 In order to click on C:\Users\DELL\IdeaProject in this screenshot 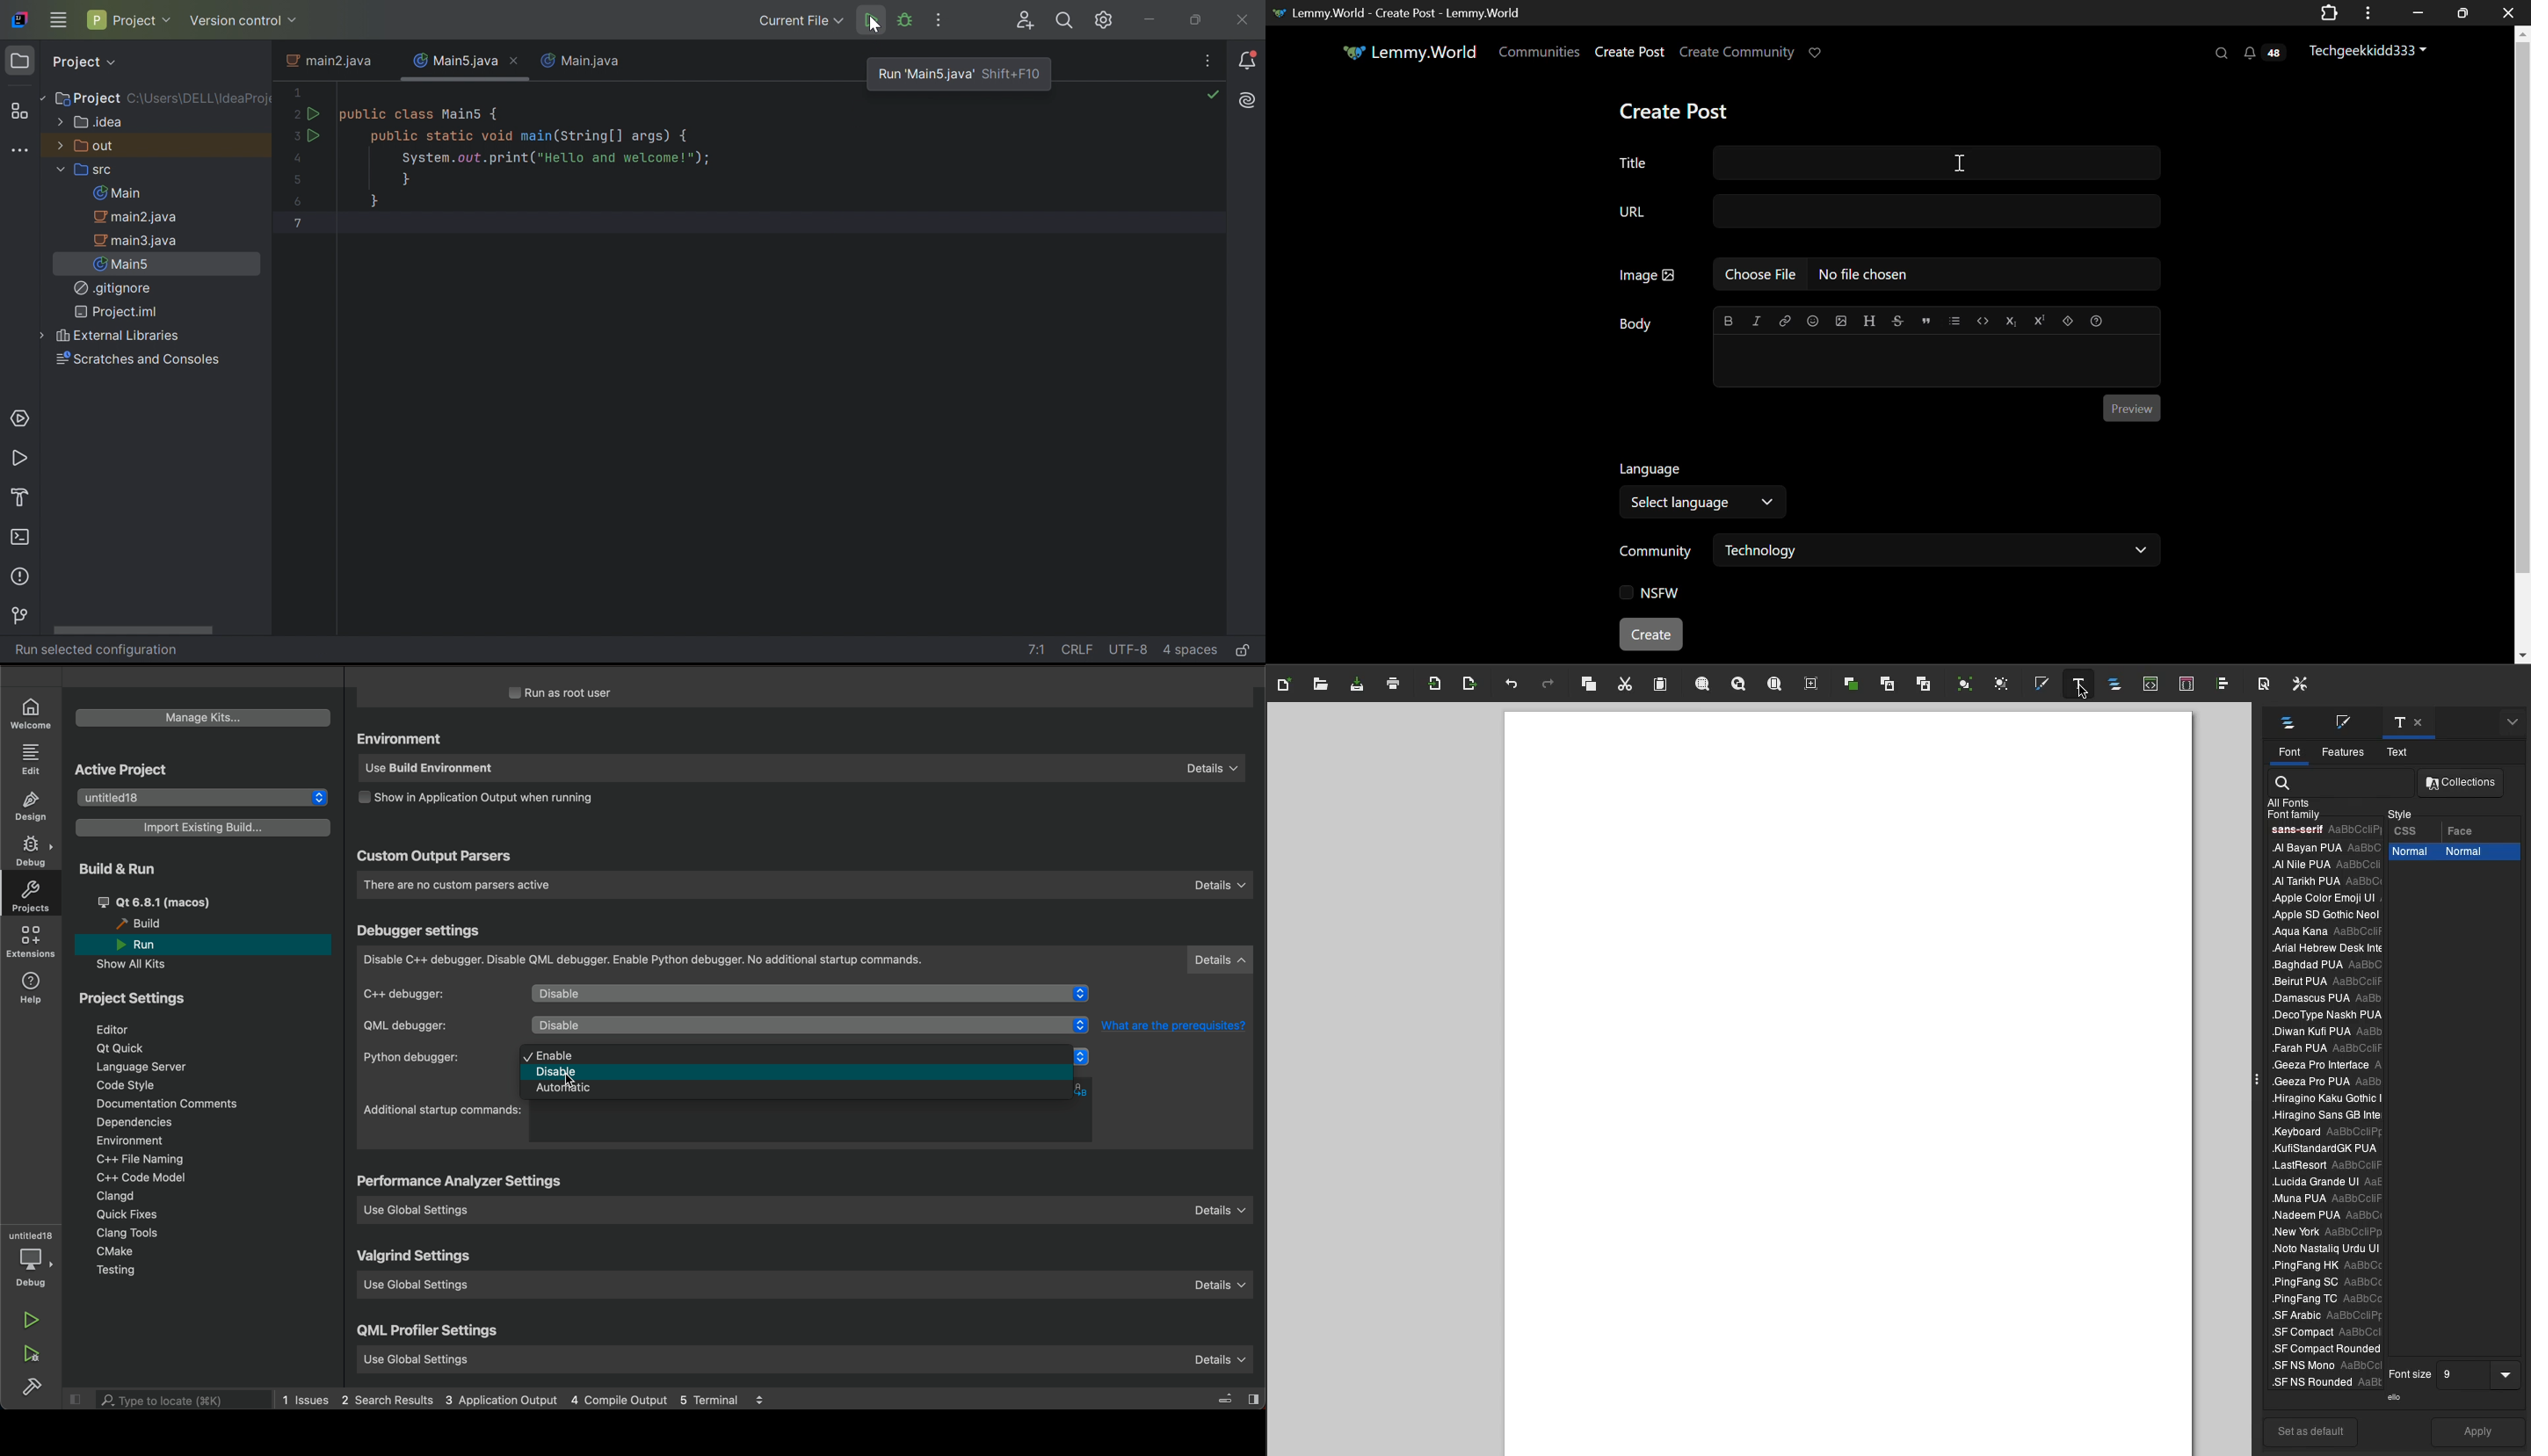, I will do `click(202, 100)`.